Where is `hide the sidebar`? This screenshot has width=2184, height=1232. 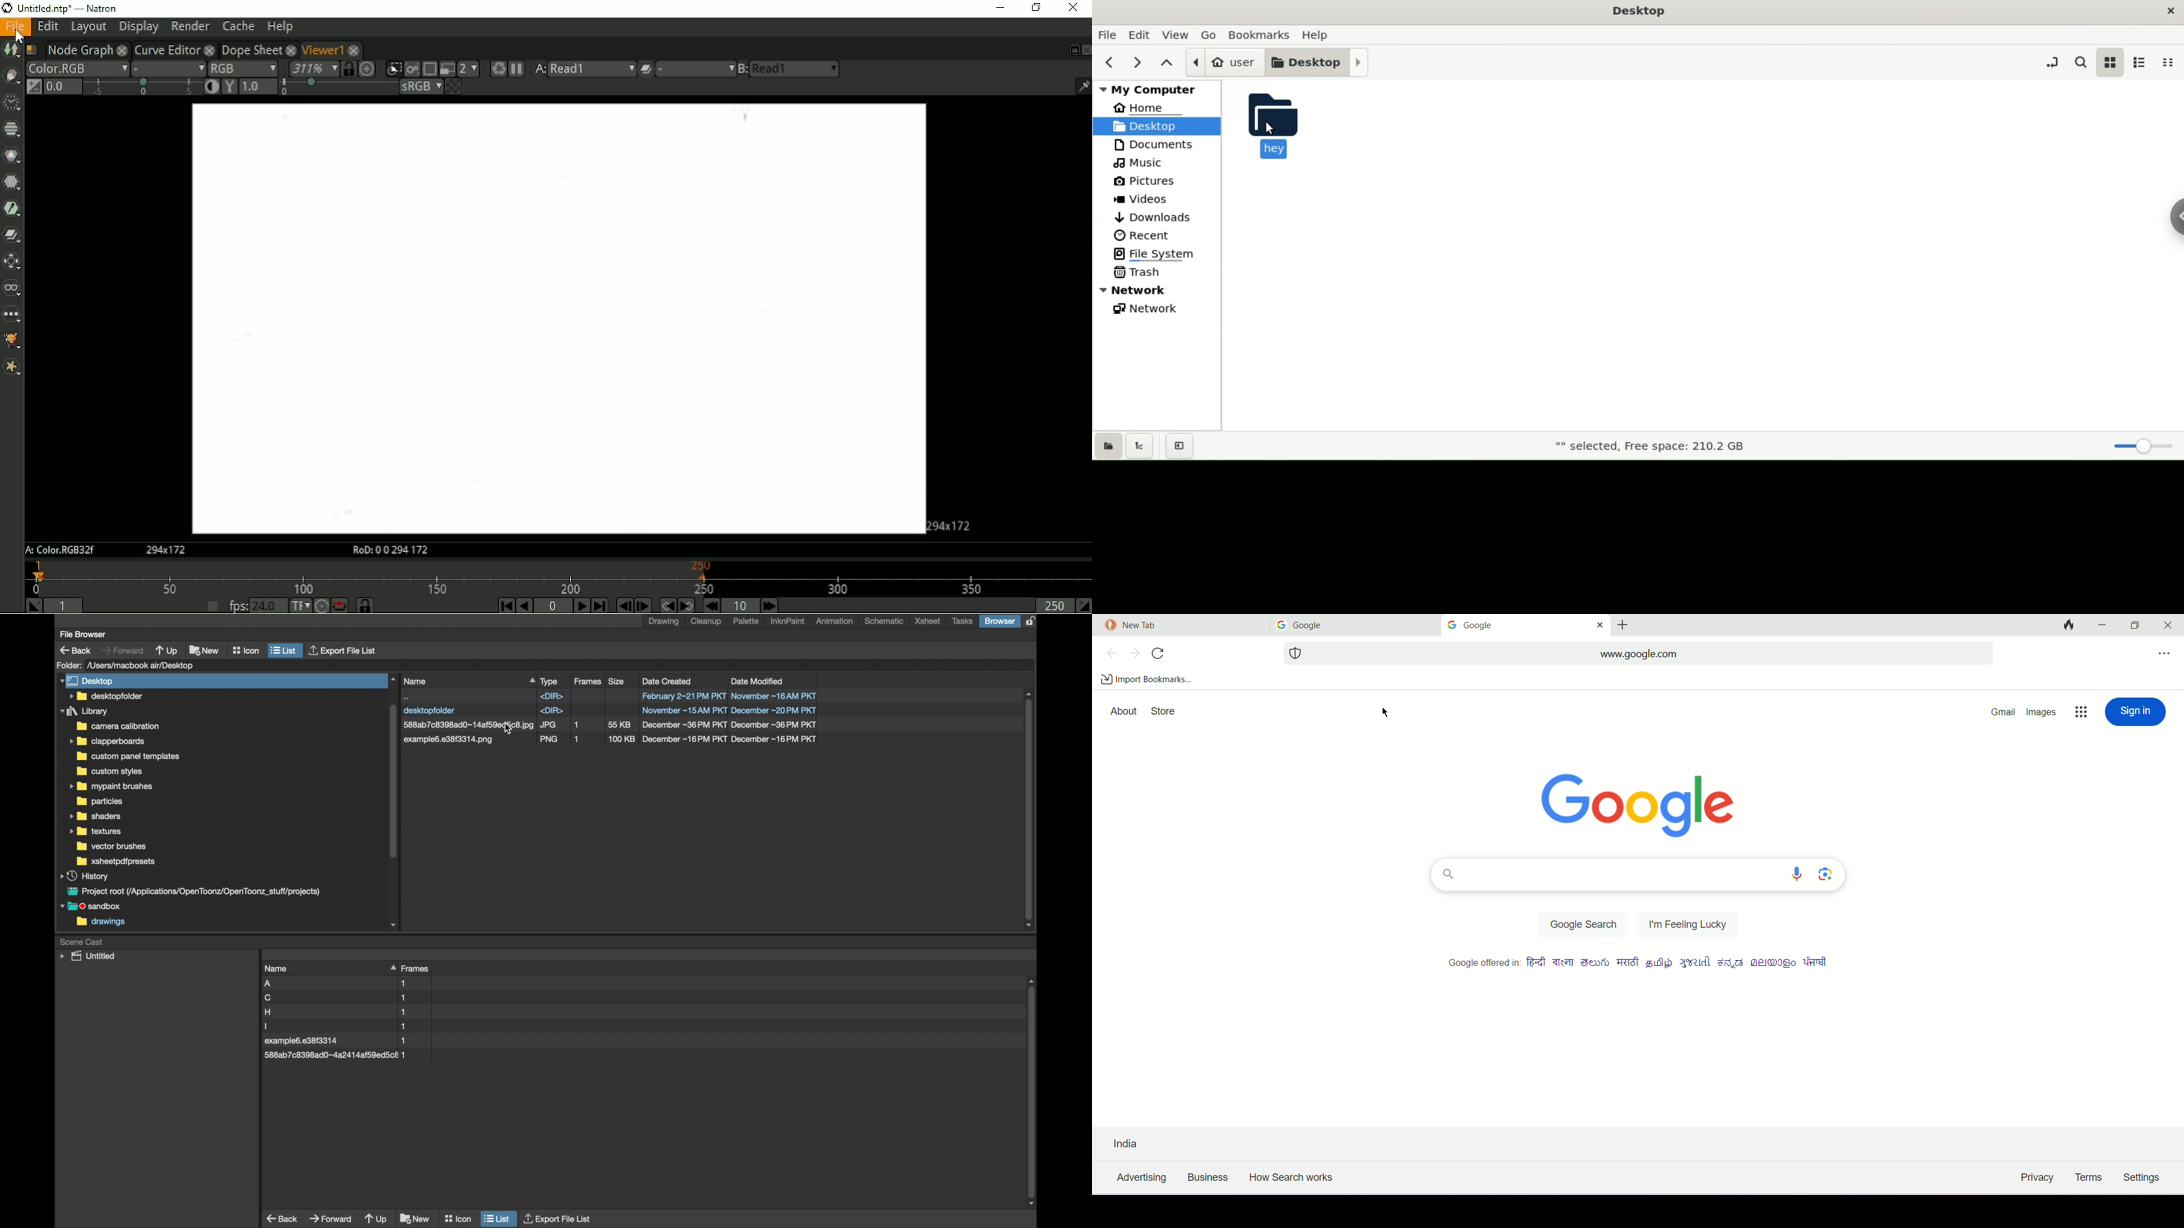 hide the sidebar is located at coordinates (1182, 447).